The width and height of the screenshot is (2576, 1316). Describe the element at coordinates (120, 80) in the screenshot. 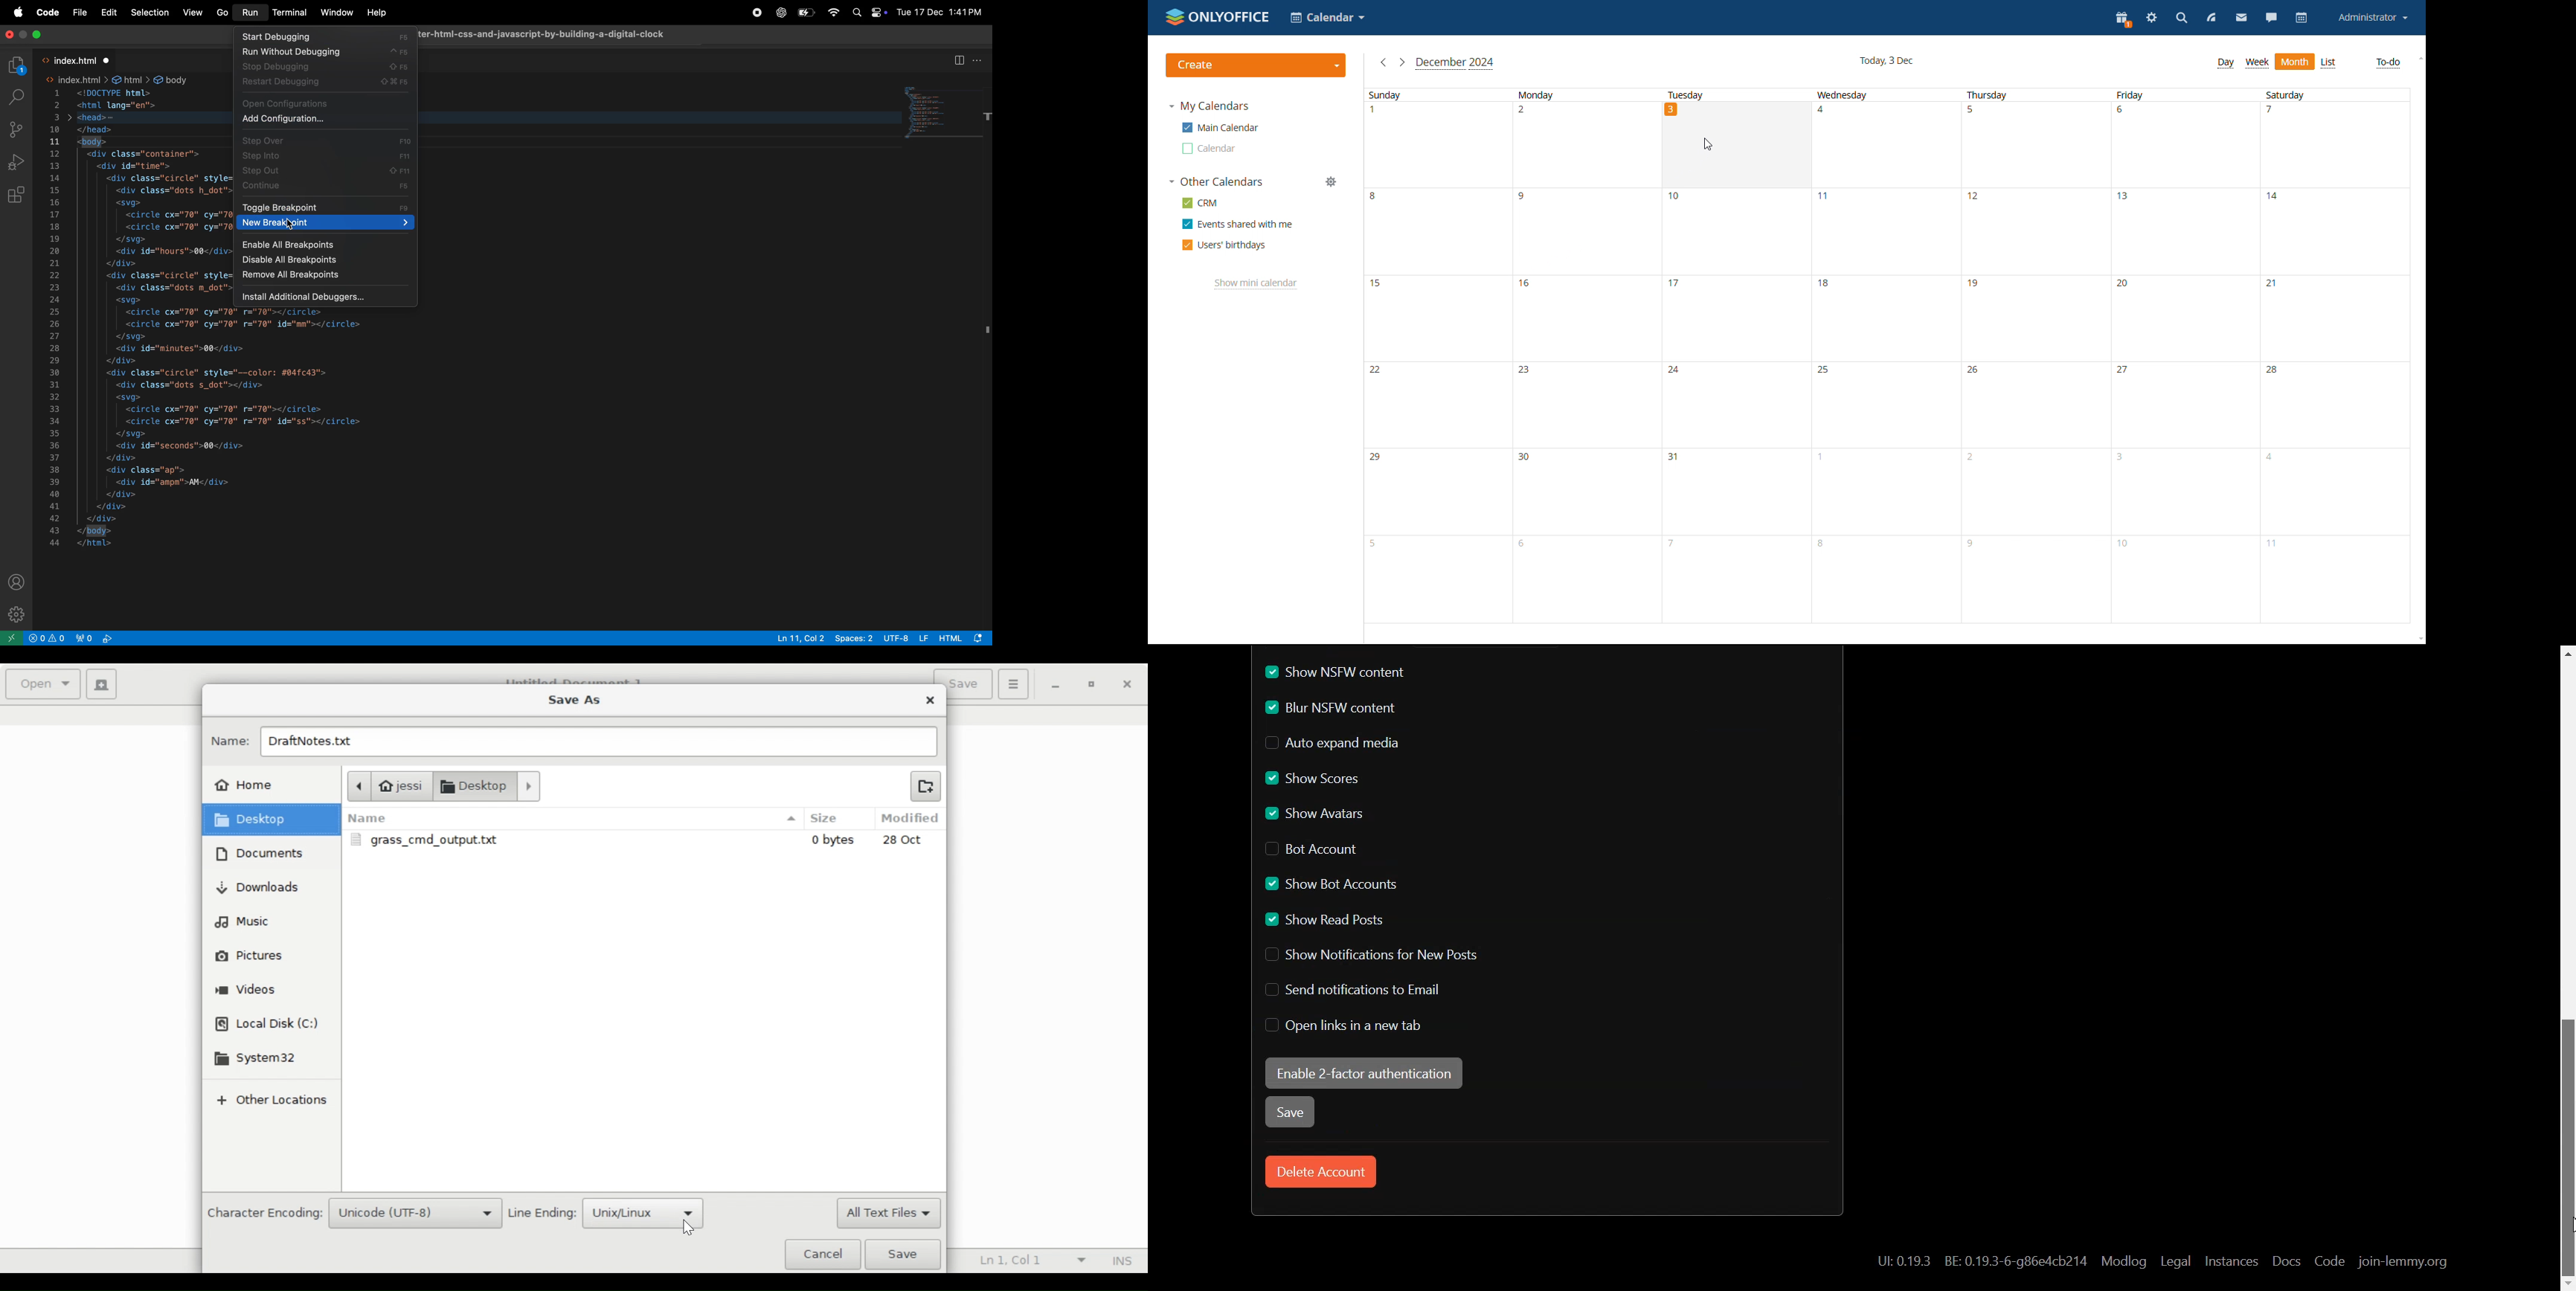

I see `> index.html > &@ html > & body` at that location.